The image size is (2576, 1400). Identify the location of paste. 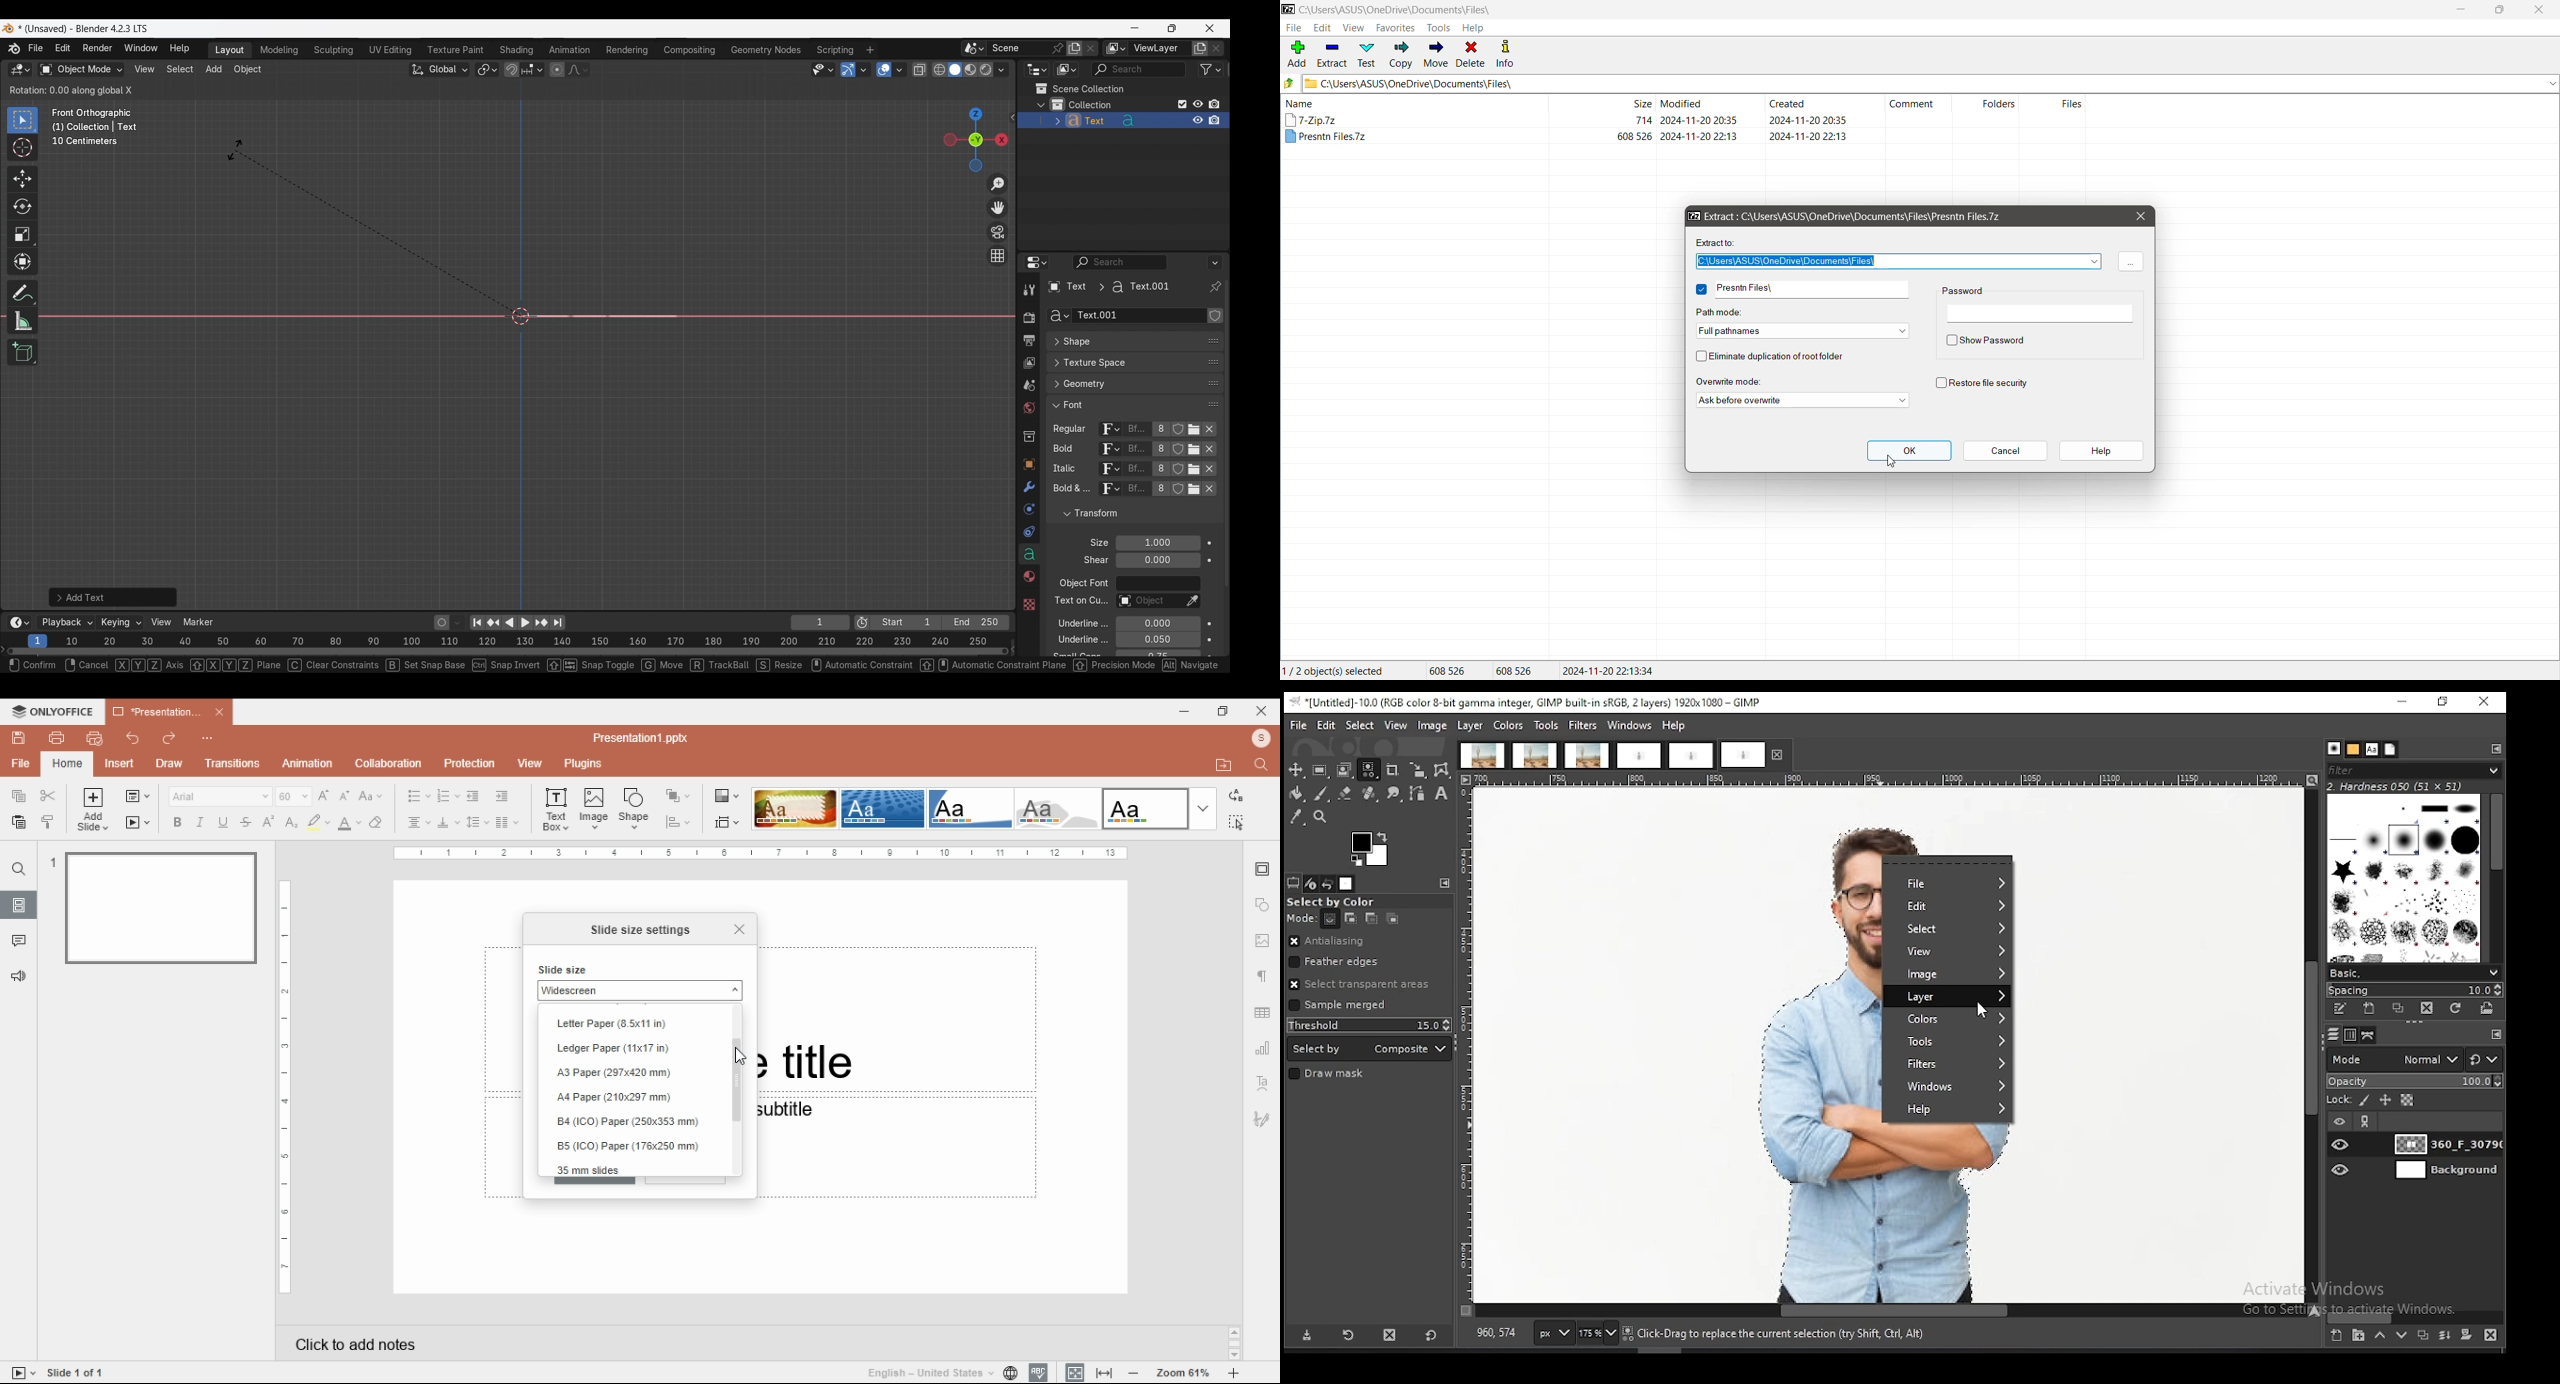
(17, 822).